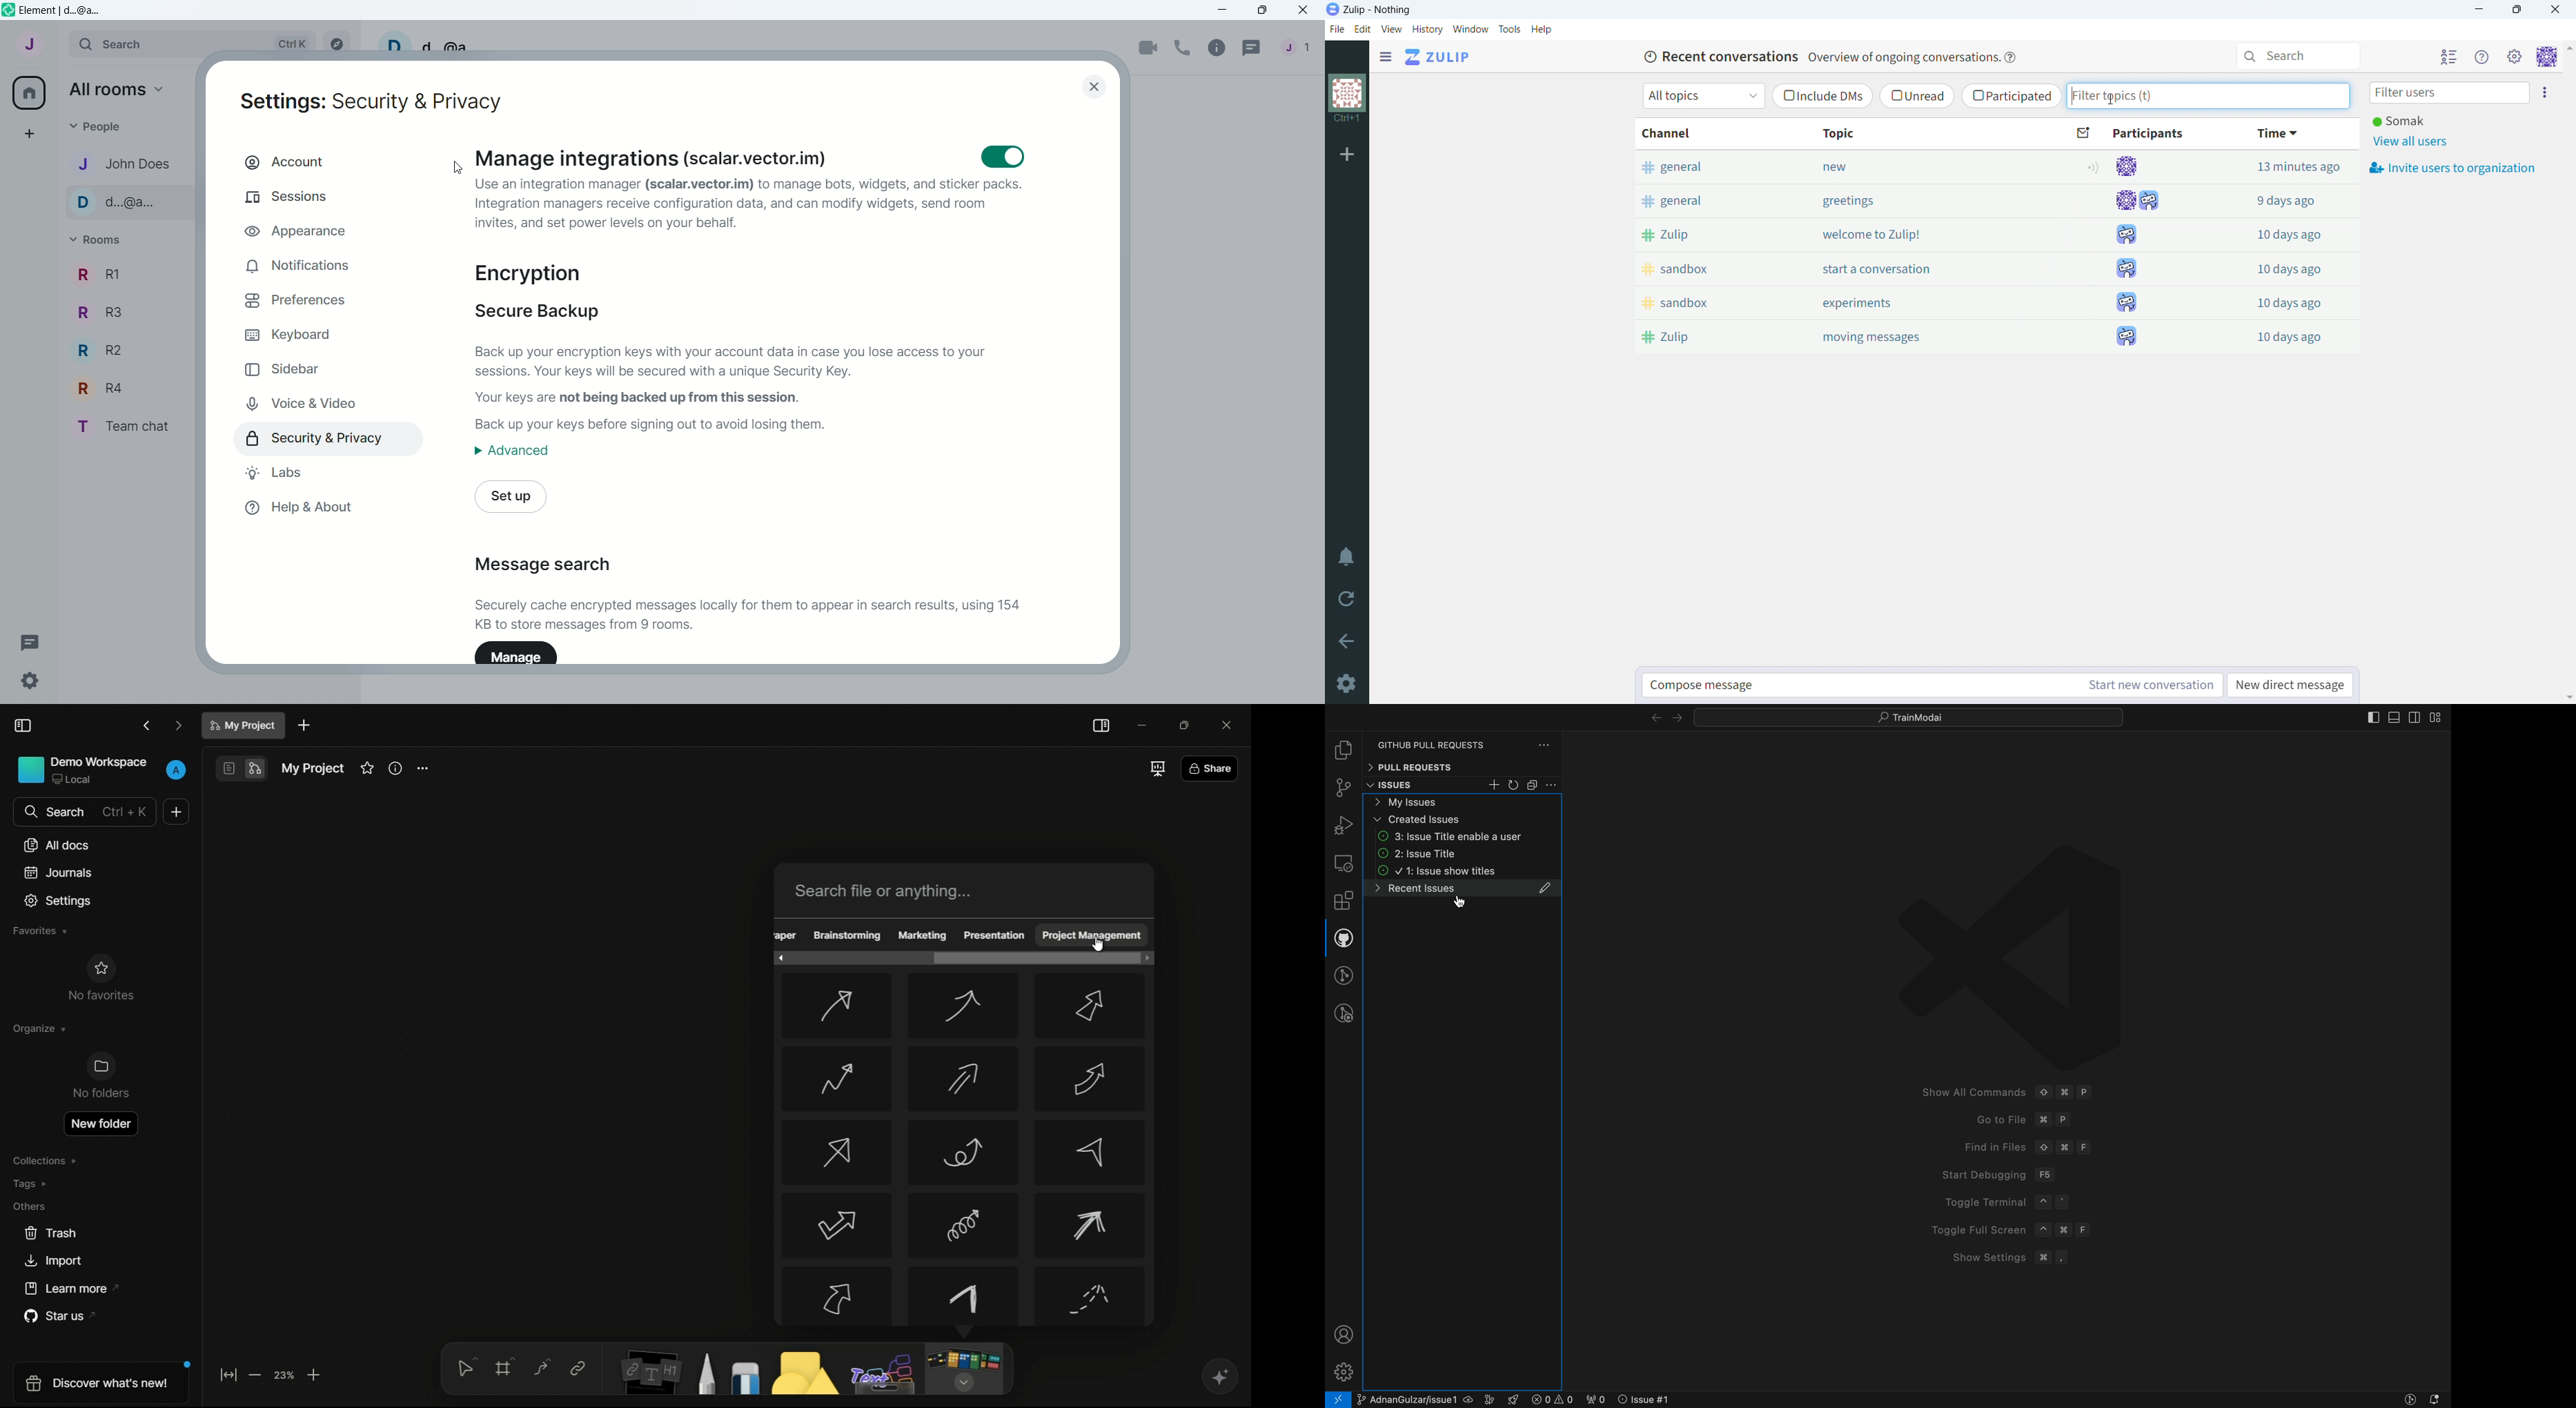 The width and height of the screenshot is (2576, 1428). What do you see at coordinates (1144, 725) in the screenshot?
I see `minimize` at bounding box center [1144, 725].